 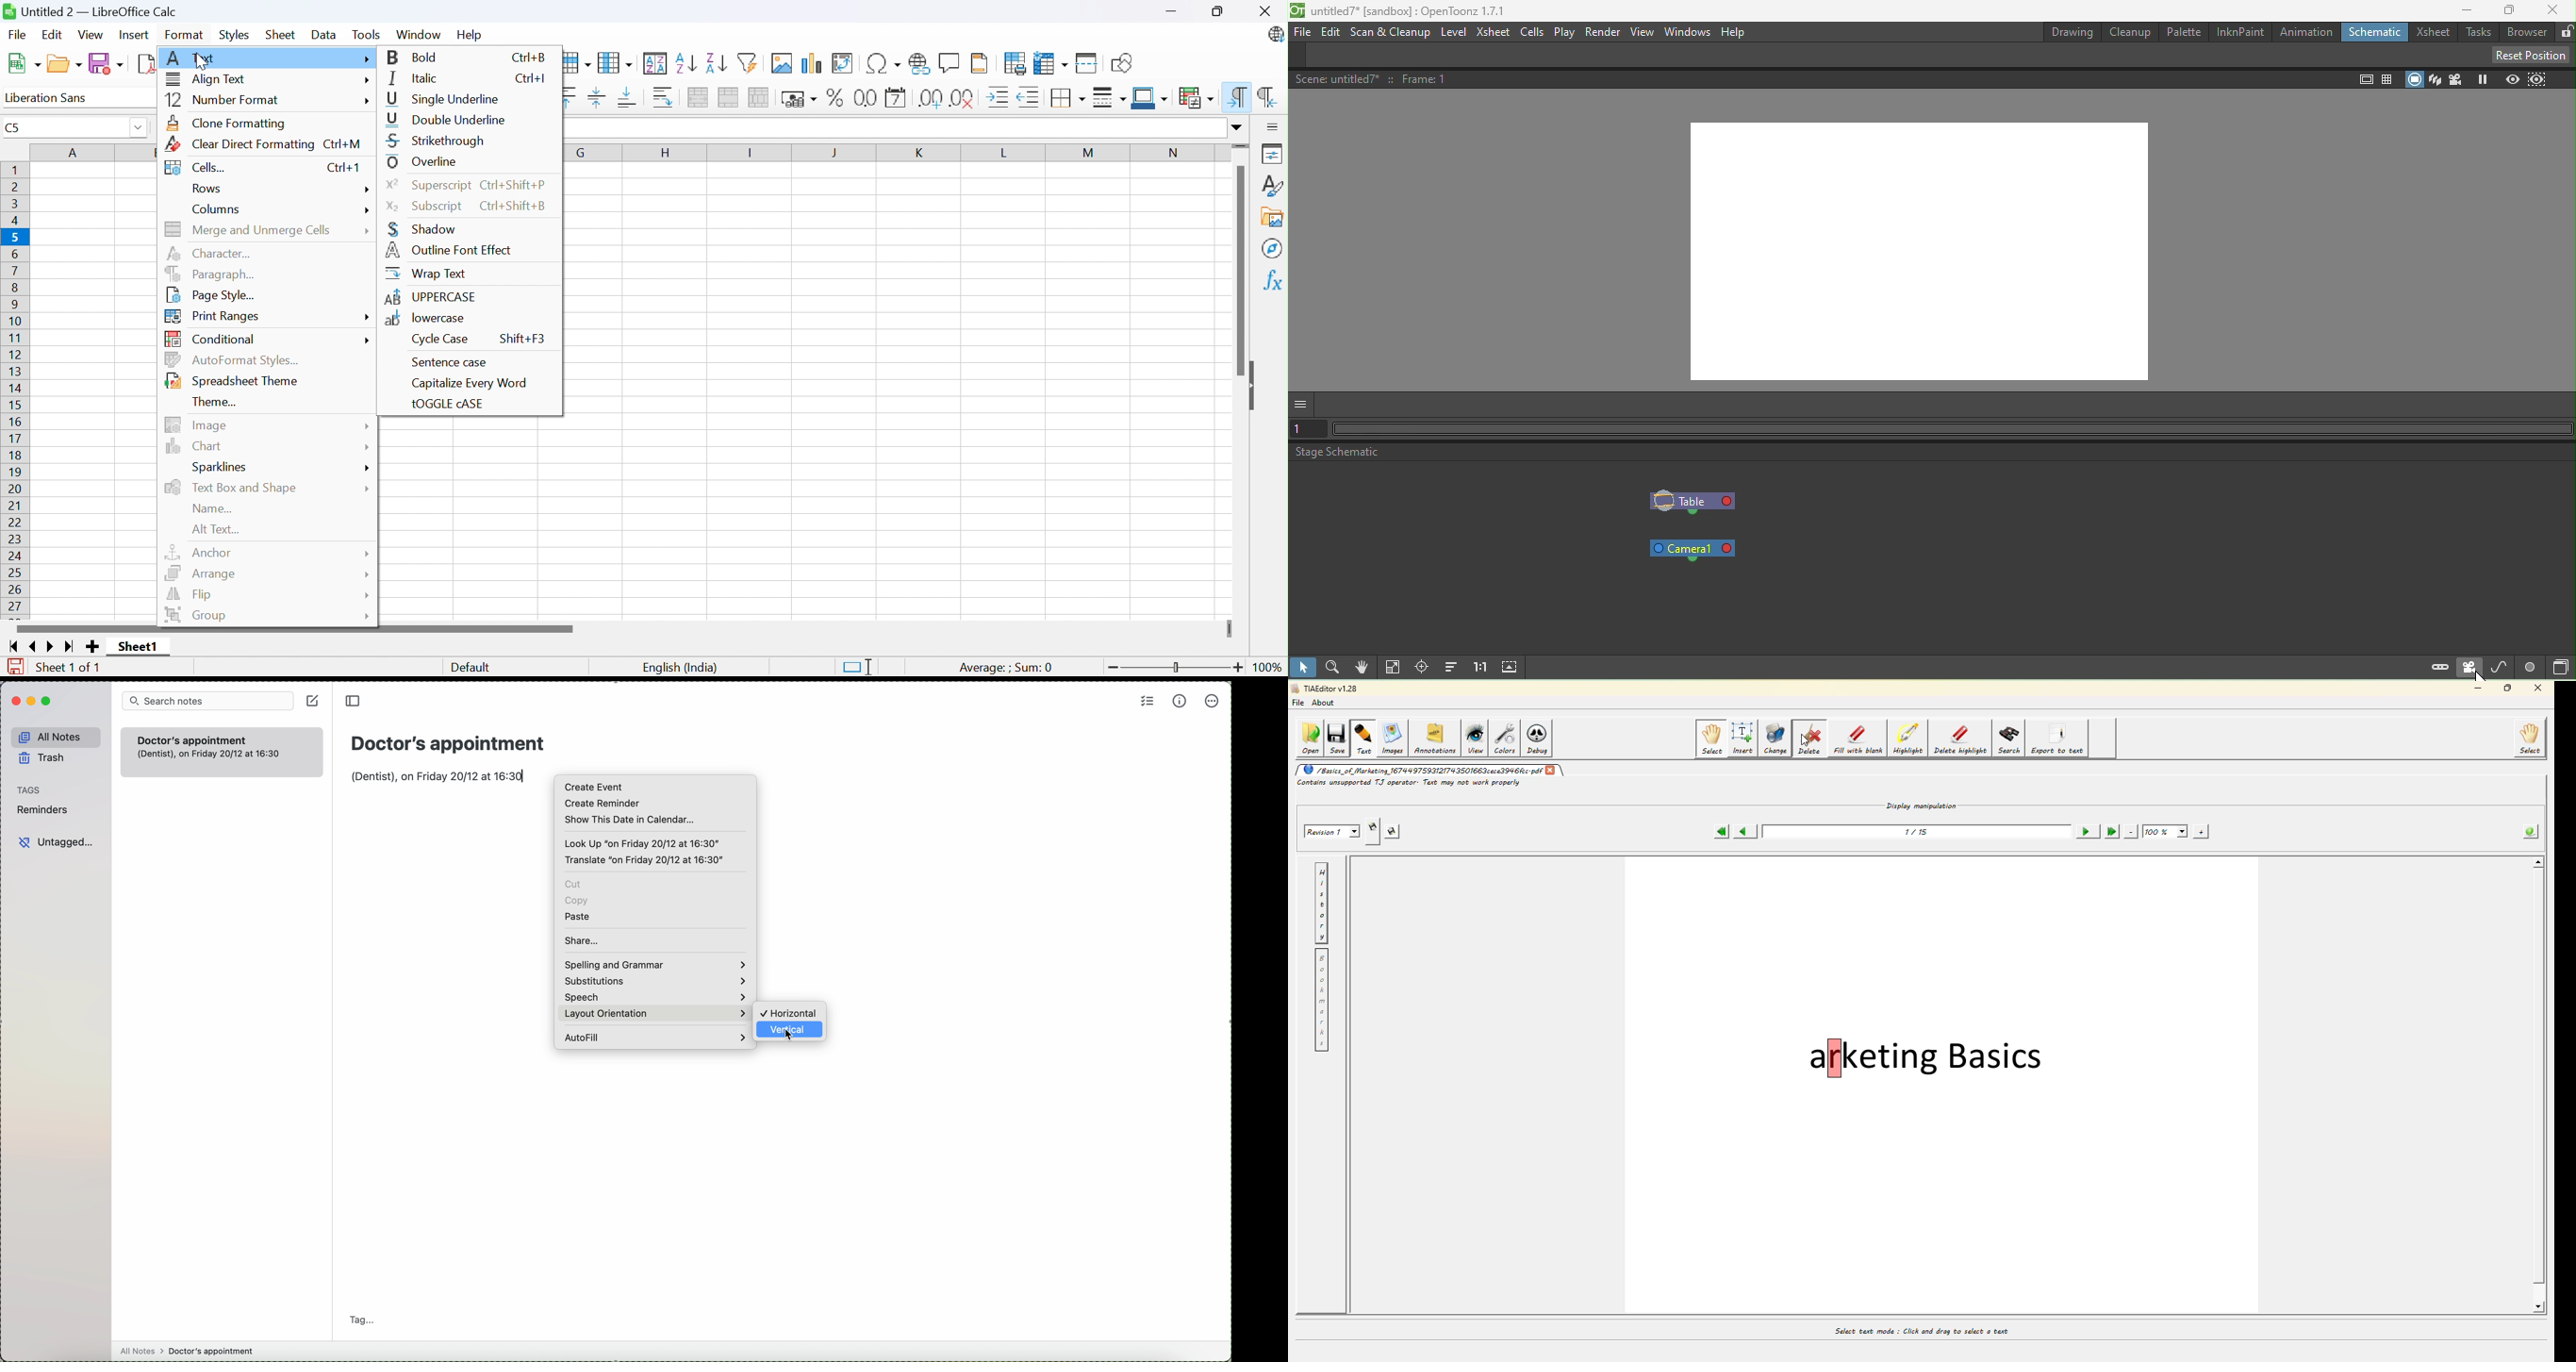 I want to click on Text box and shape, so click(x=234, y=488).